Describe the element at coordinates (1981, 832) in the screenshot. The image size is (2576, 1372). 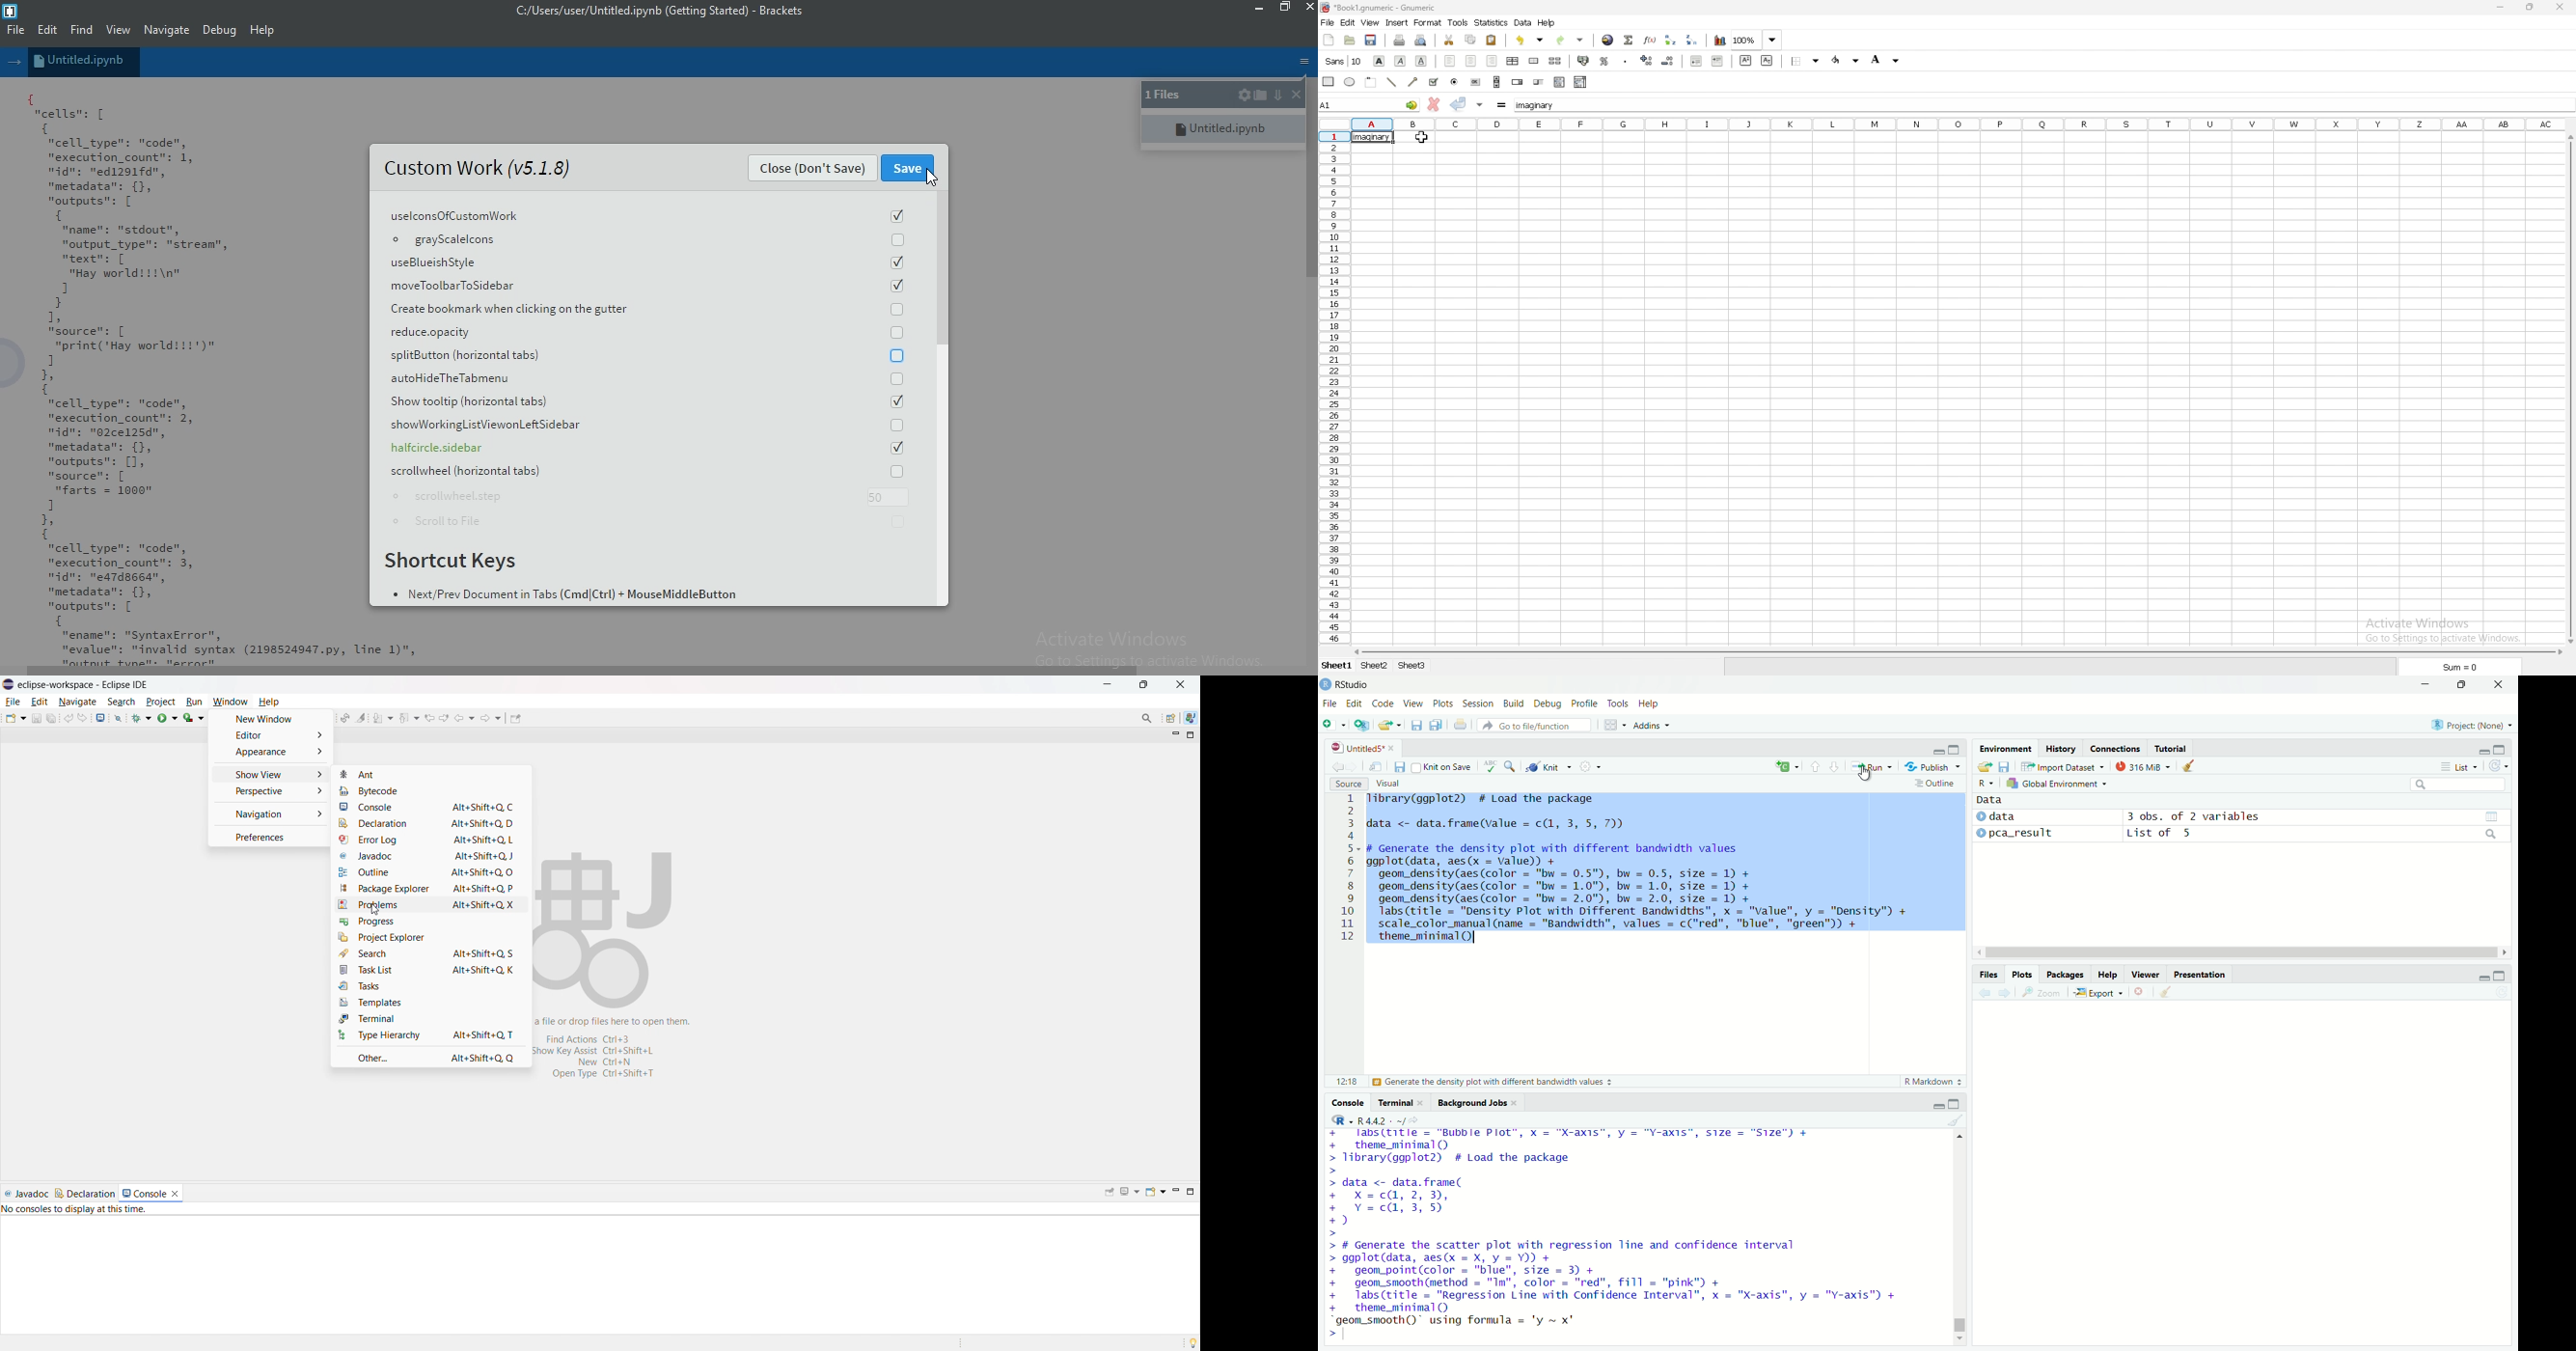
I see `expand/collapse` at that location.